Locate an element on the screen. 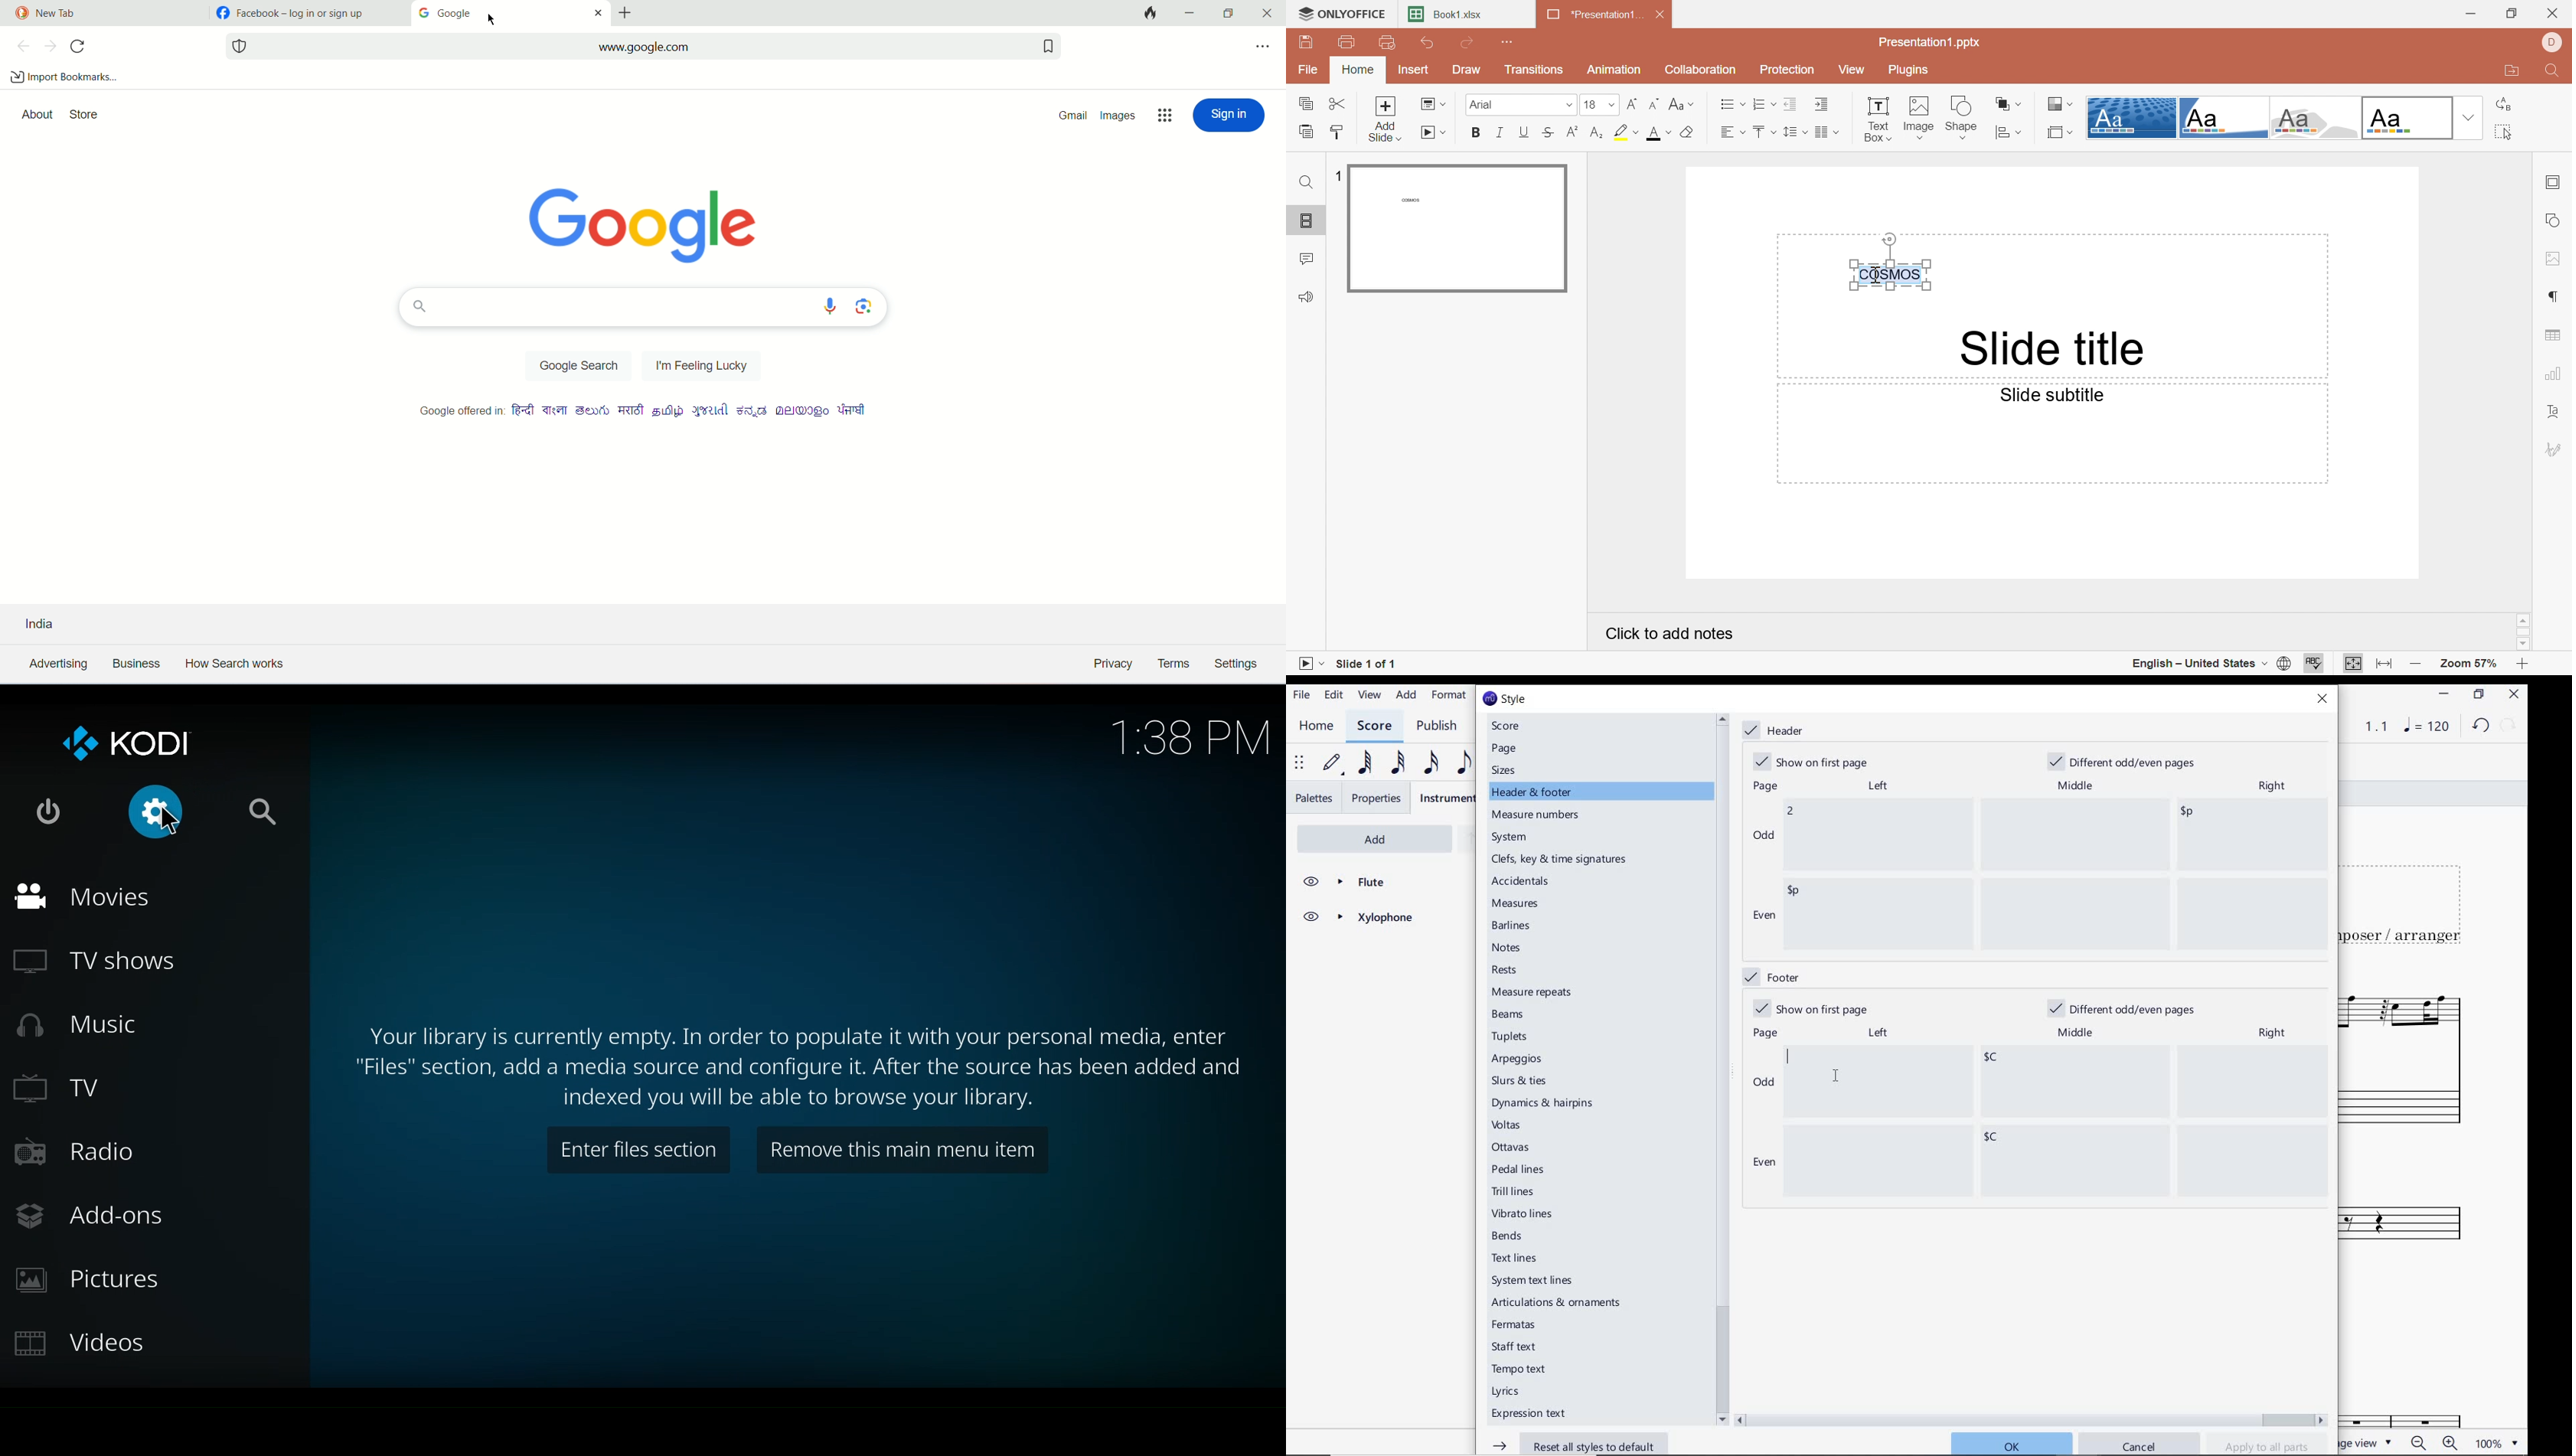  Vertical align is located at coordinates (1762, 131).